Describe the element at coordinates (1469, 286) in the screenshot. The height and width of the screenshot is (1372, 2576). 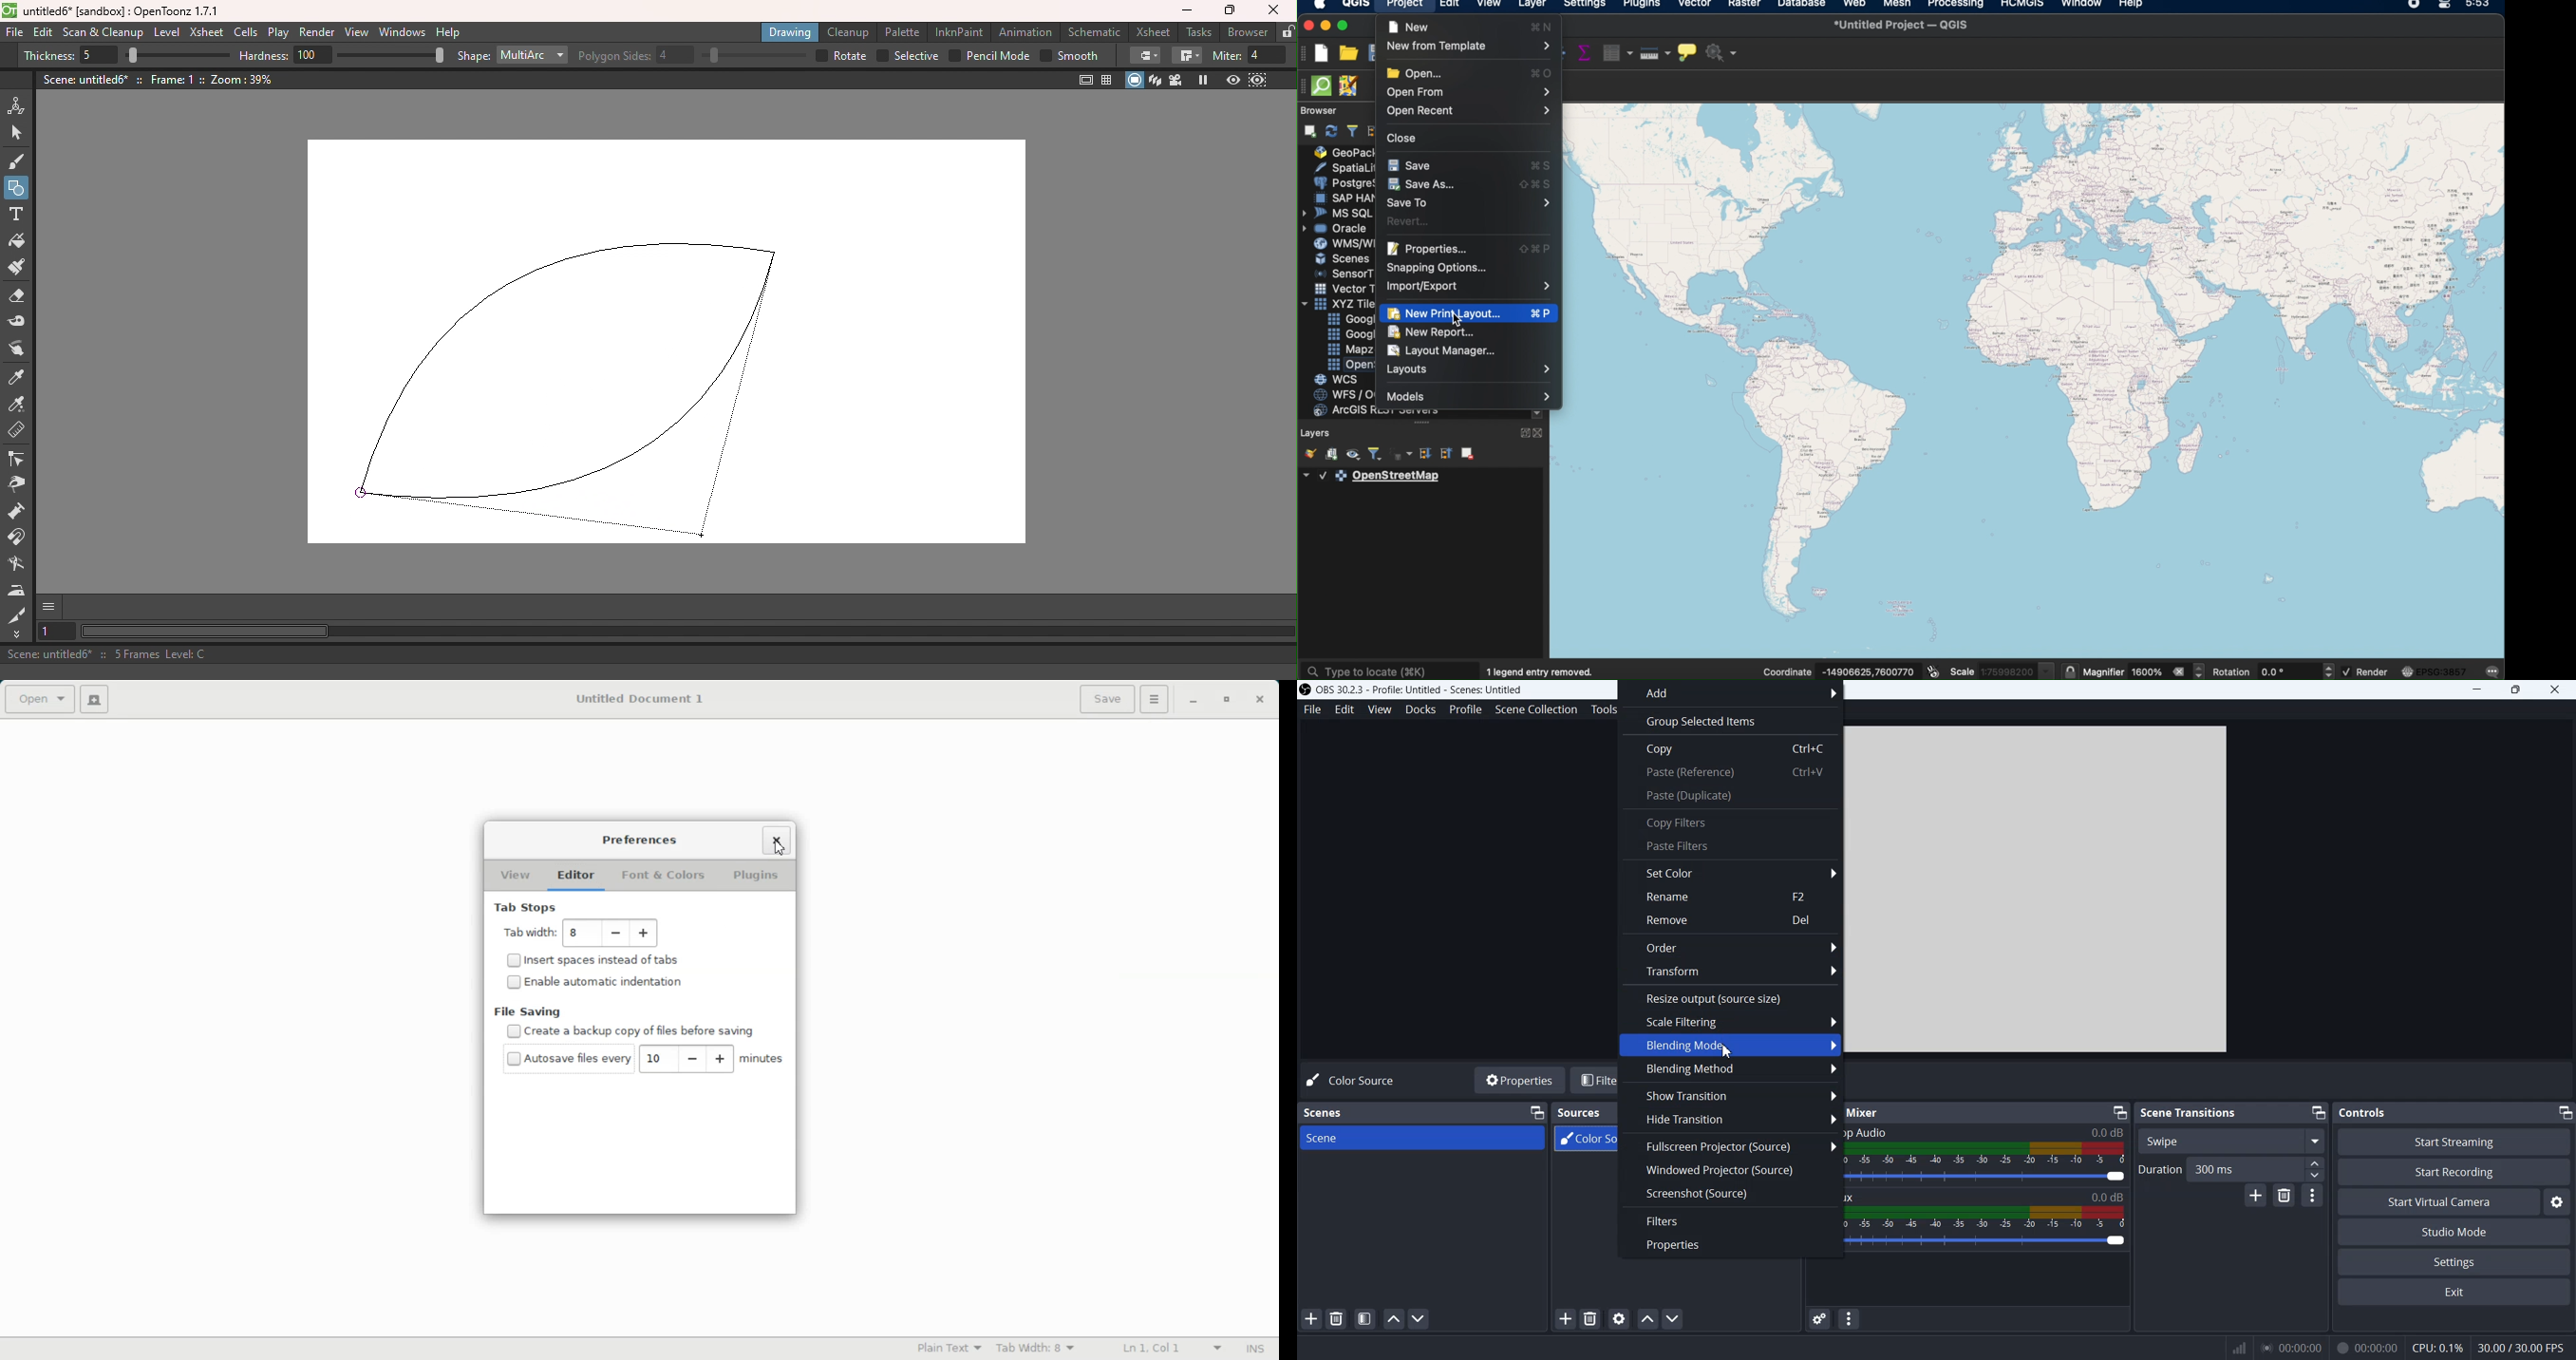
I see `Import/Export ` at that location.